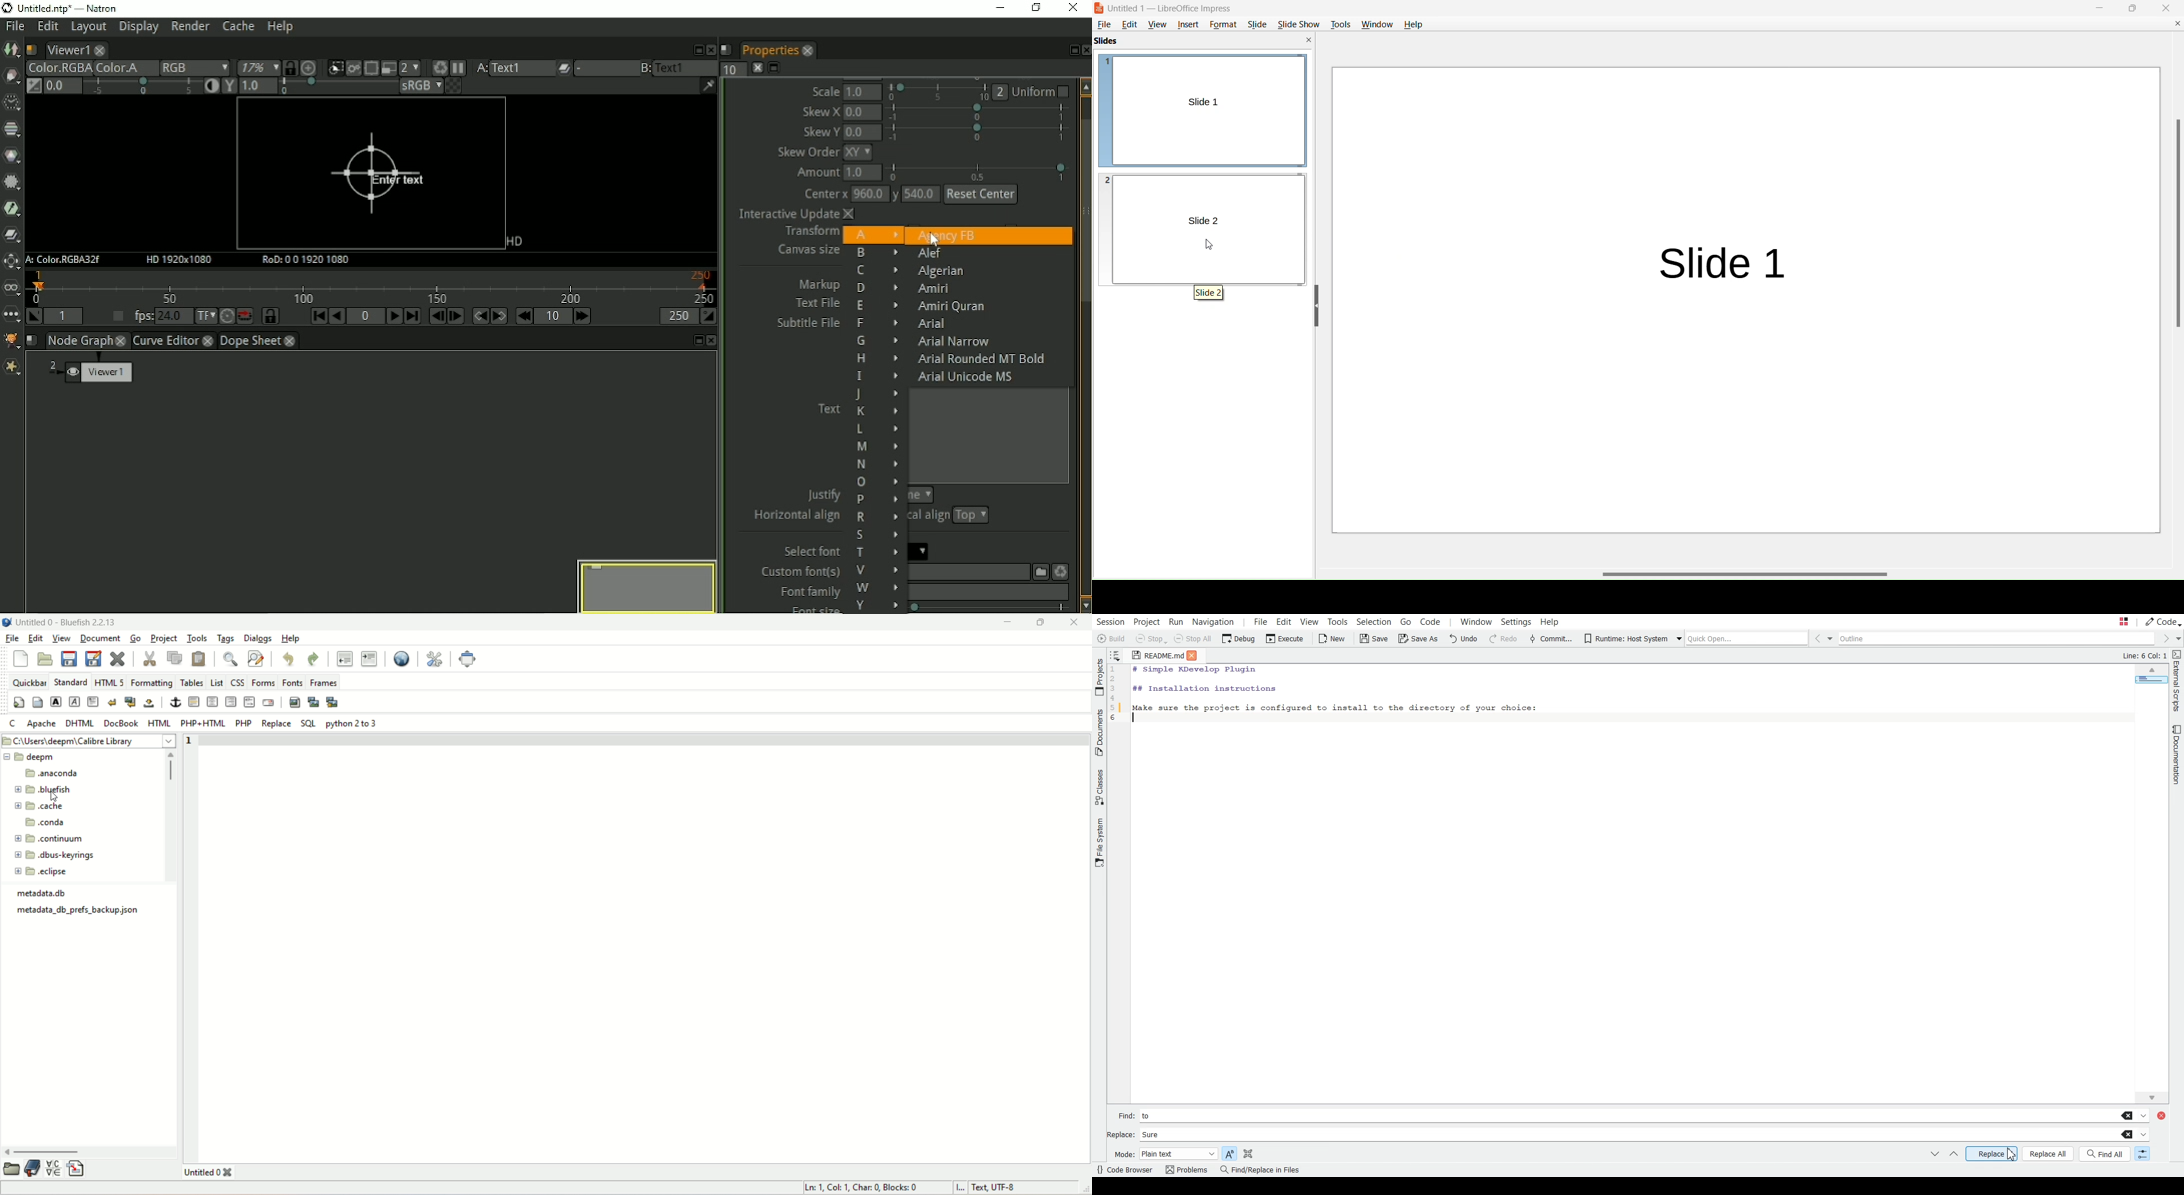 The height and width of the screenshot is (1204, 2184). Describe the element at coordinates (28, 681) in the screenshot. I see `quickbar` at that location.